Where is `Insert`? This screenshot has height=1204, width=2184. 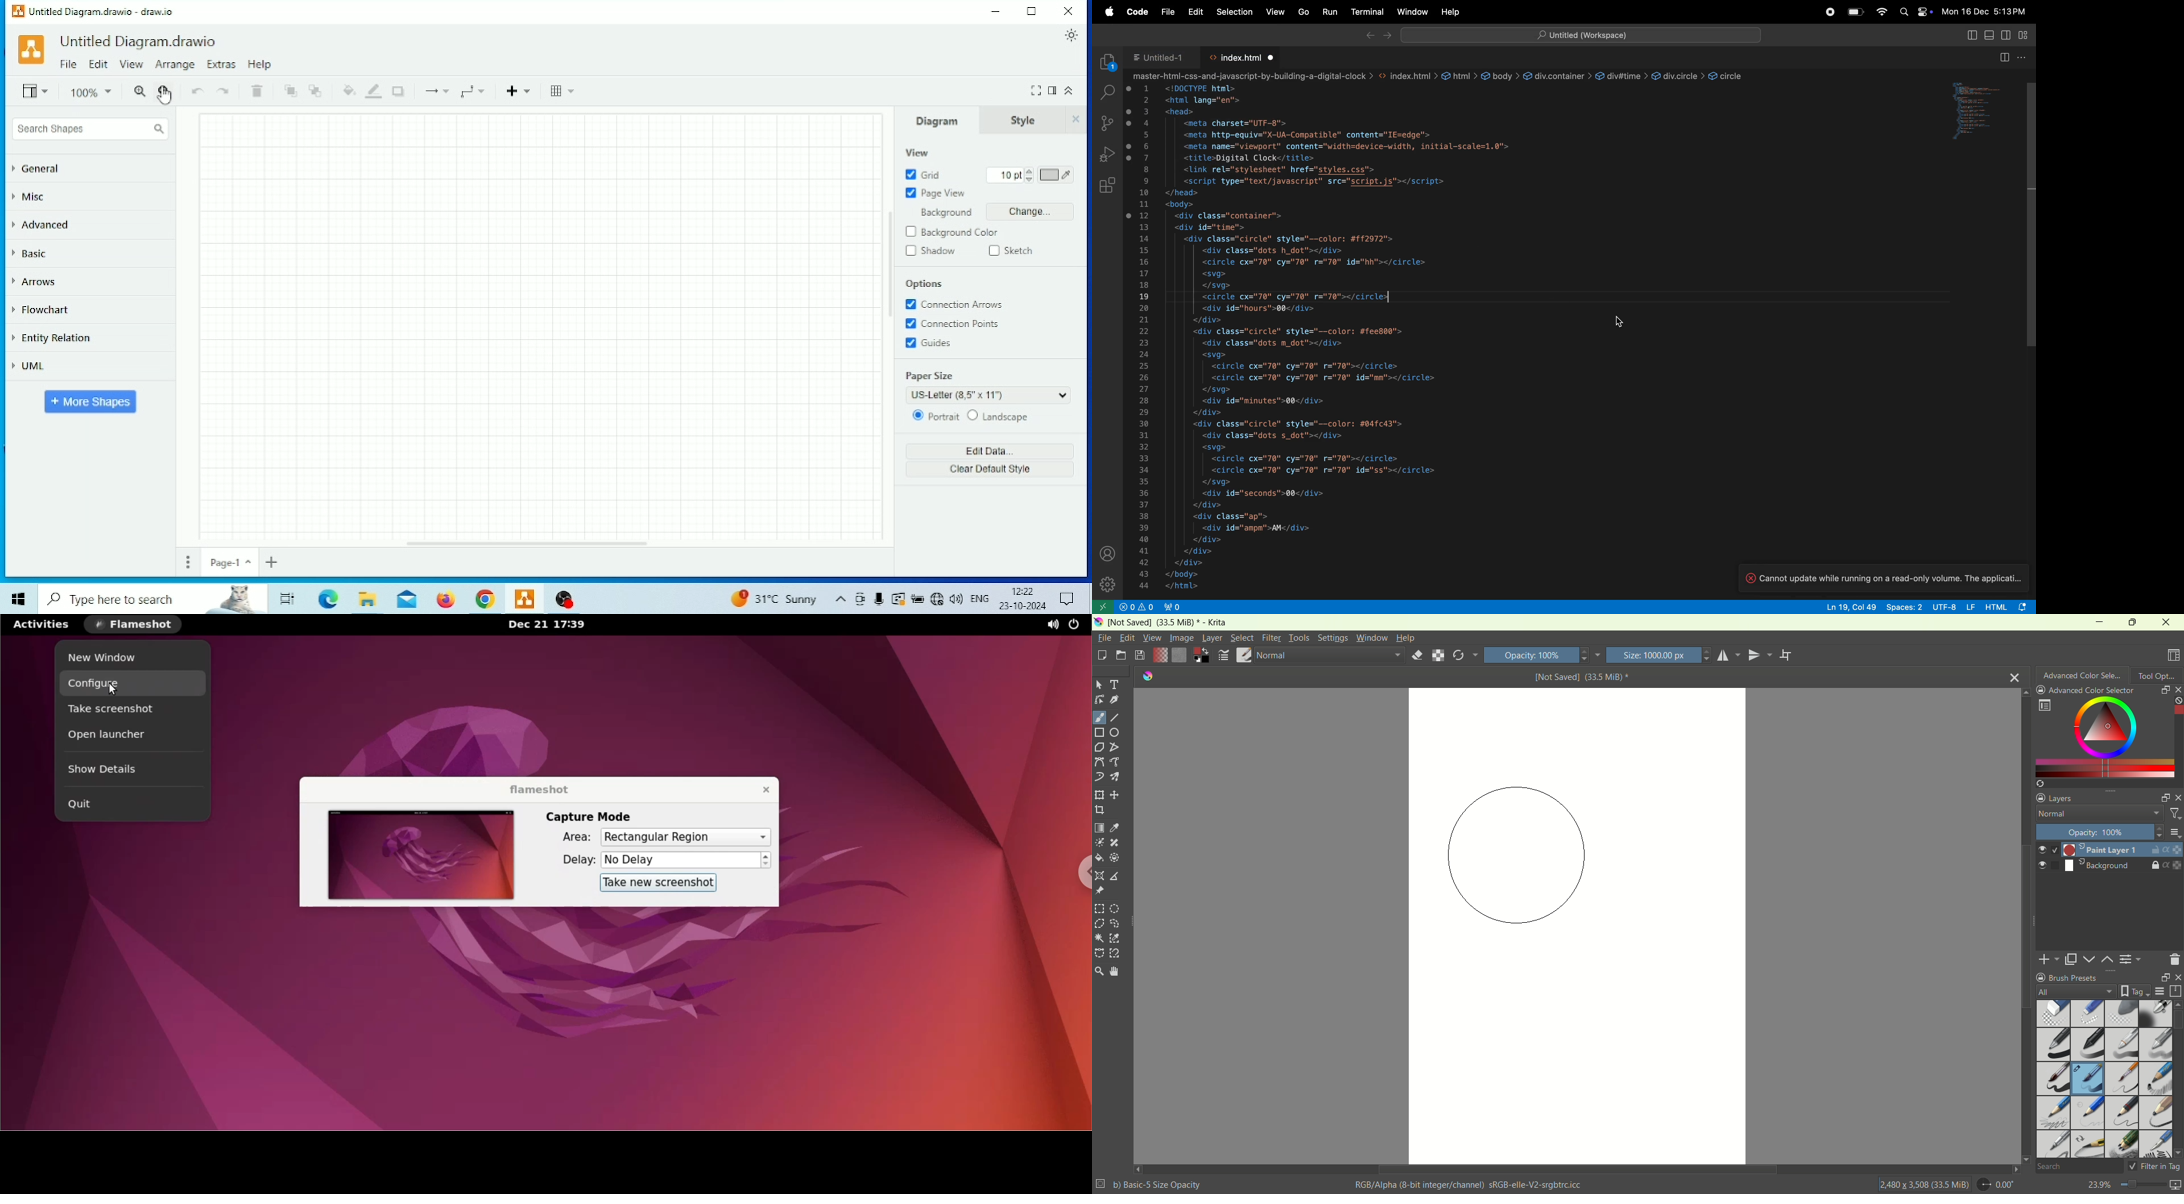 Insert is located at coordinates (521, 89).